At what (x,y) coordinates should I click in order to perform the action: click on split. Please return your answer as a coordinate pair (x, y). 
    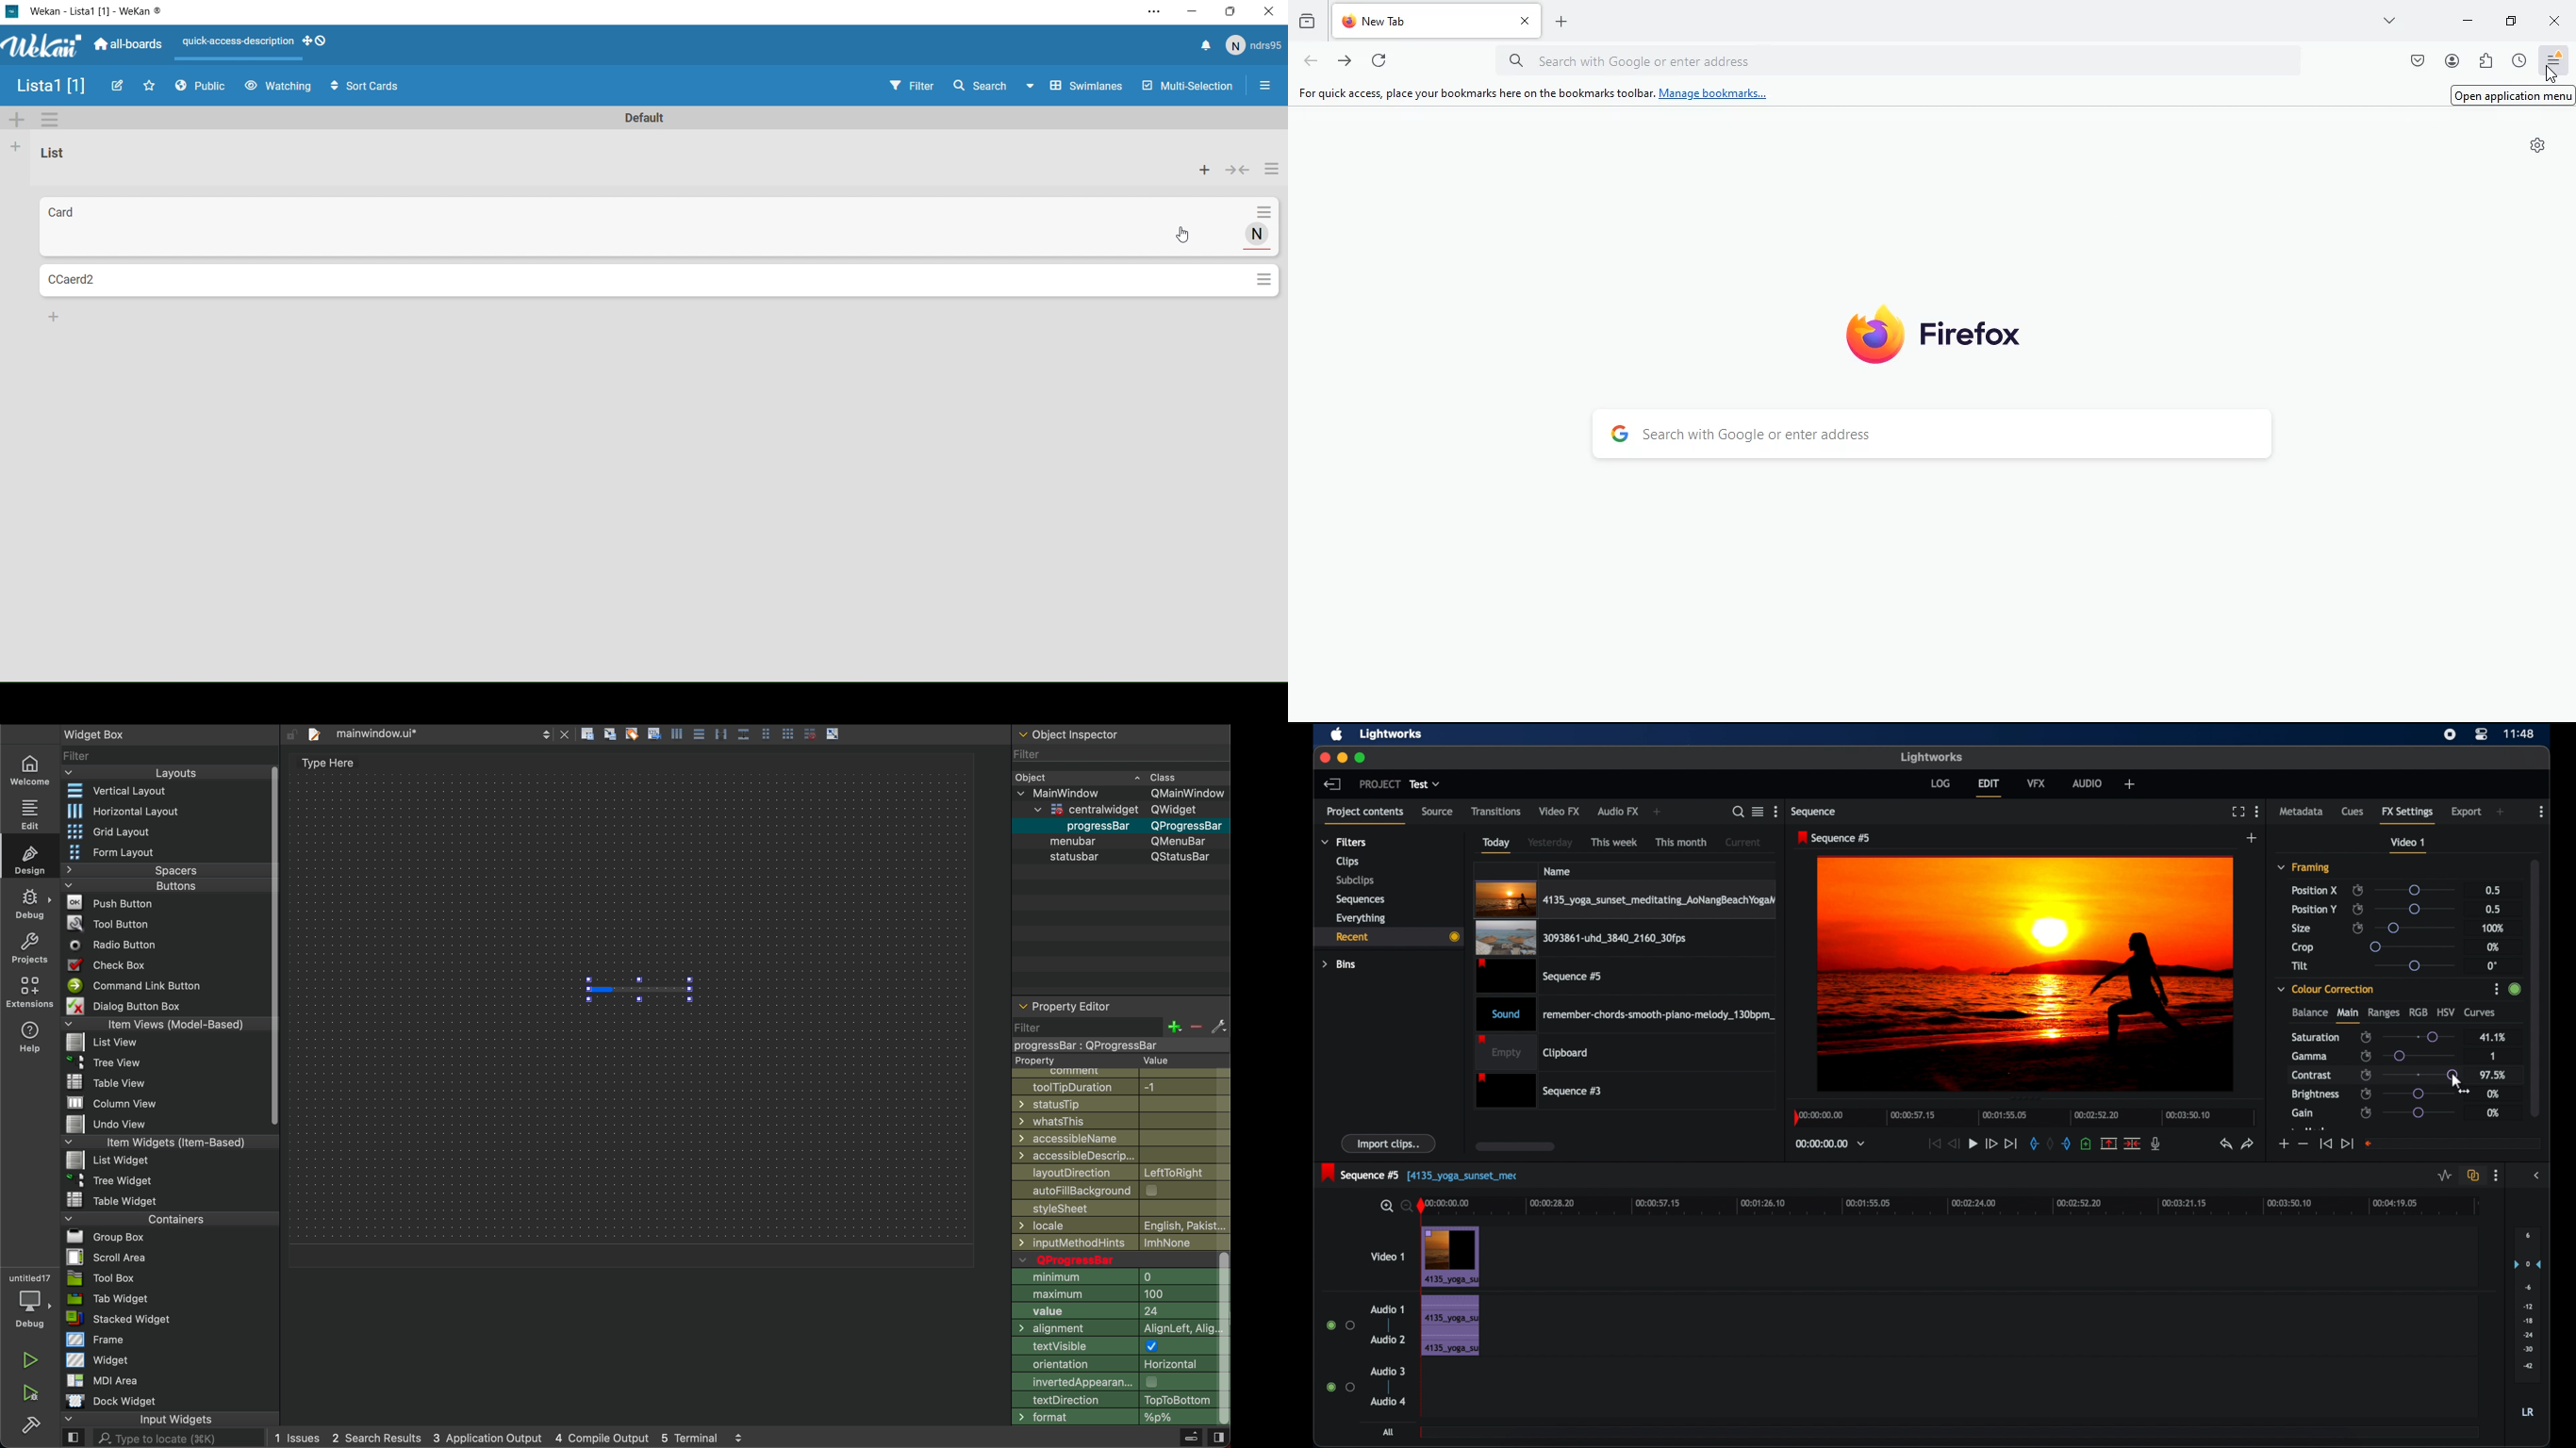
    Looking at the image, I should click on (2109, 1143).